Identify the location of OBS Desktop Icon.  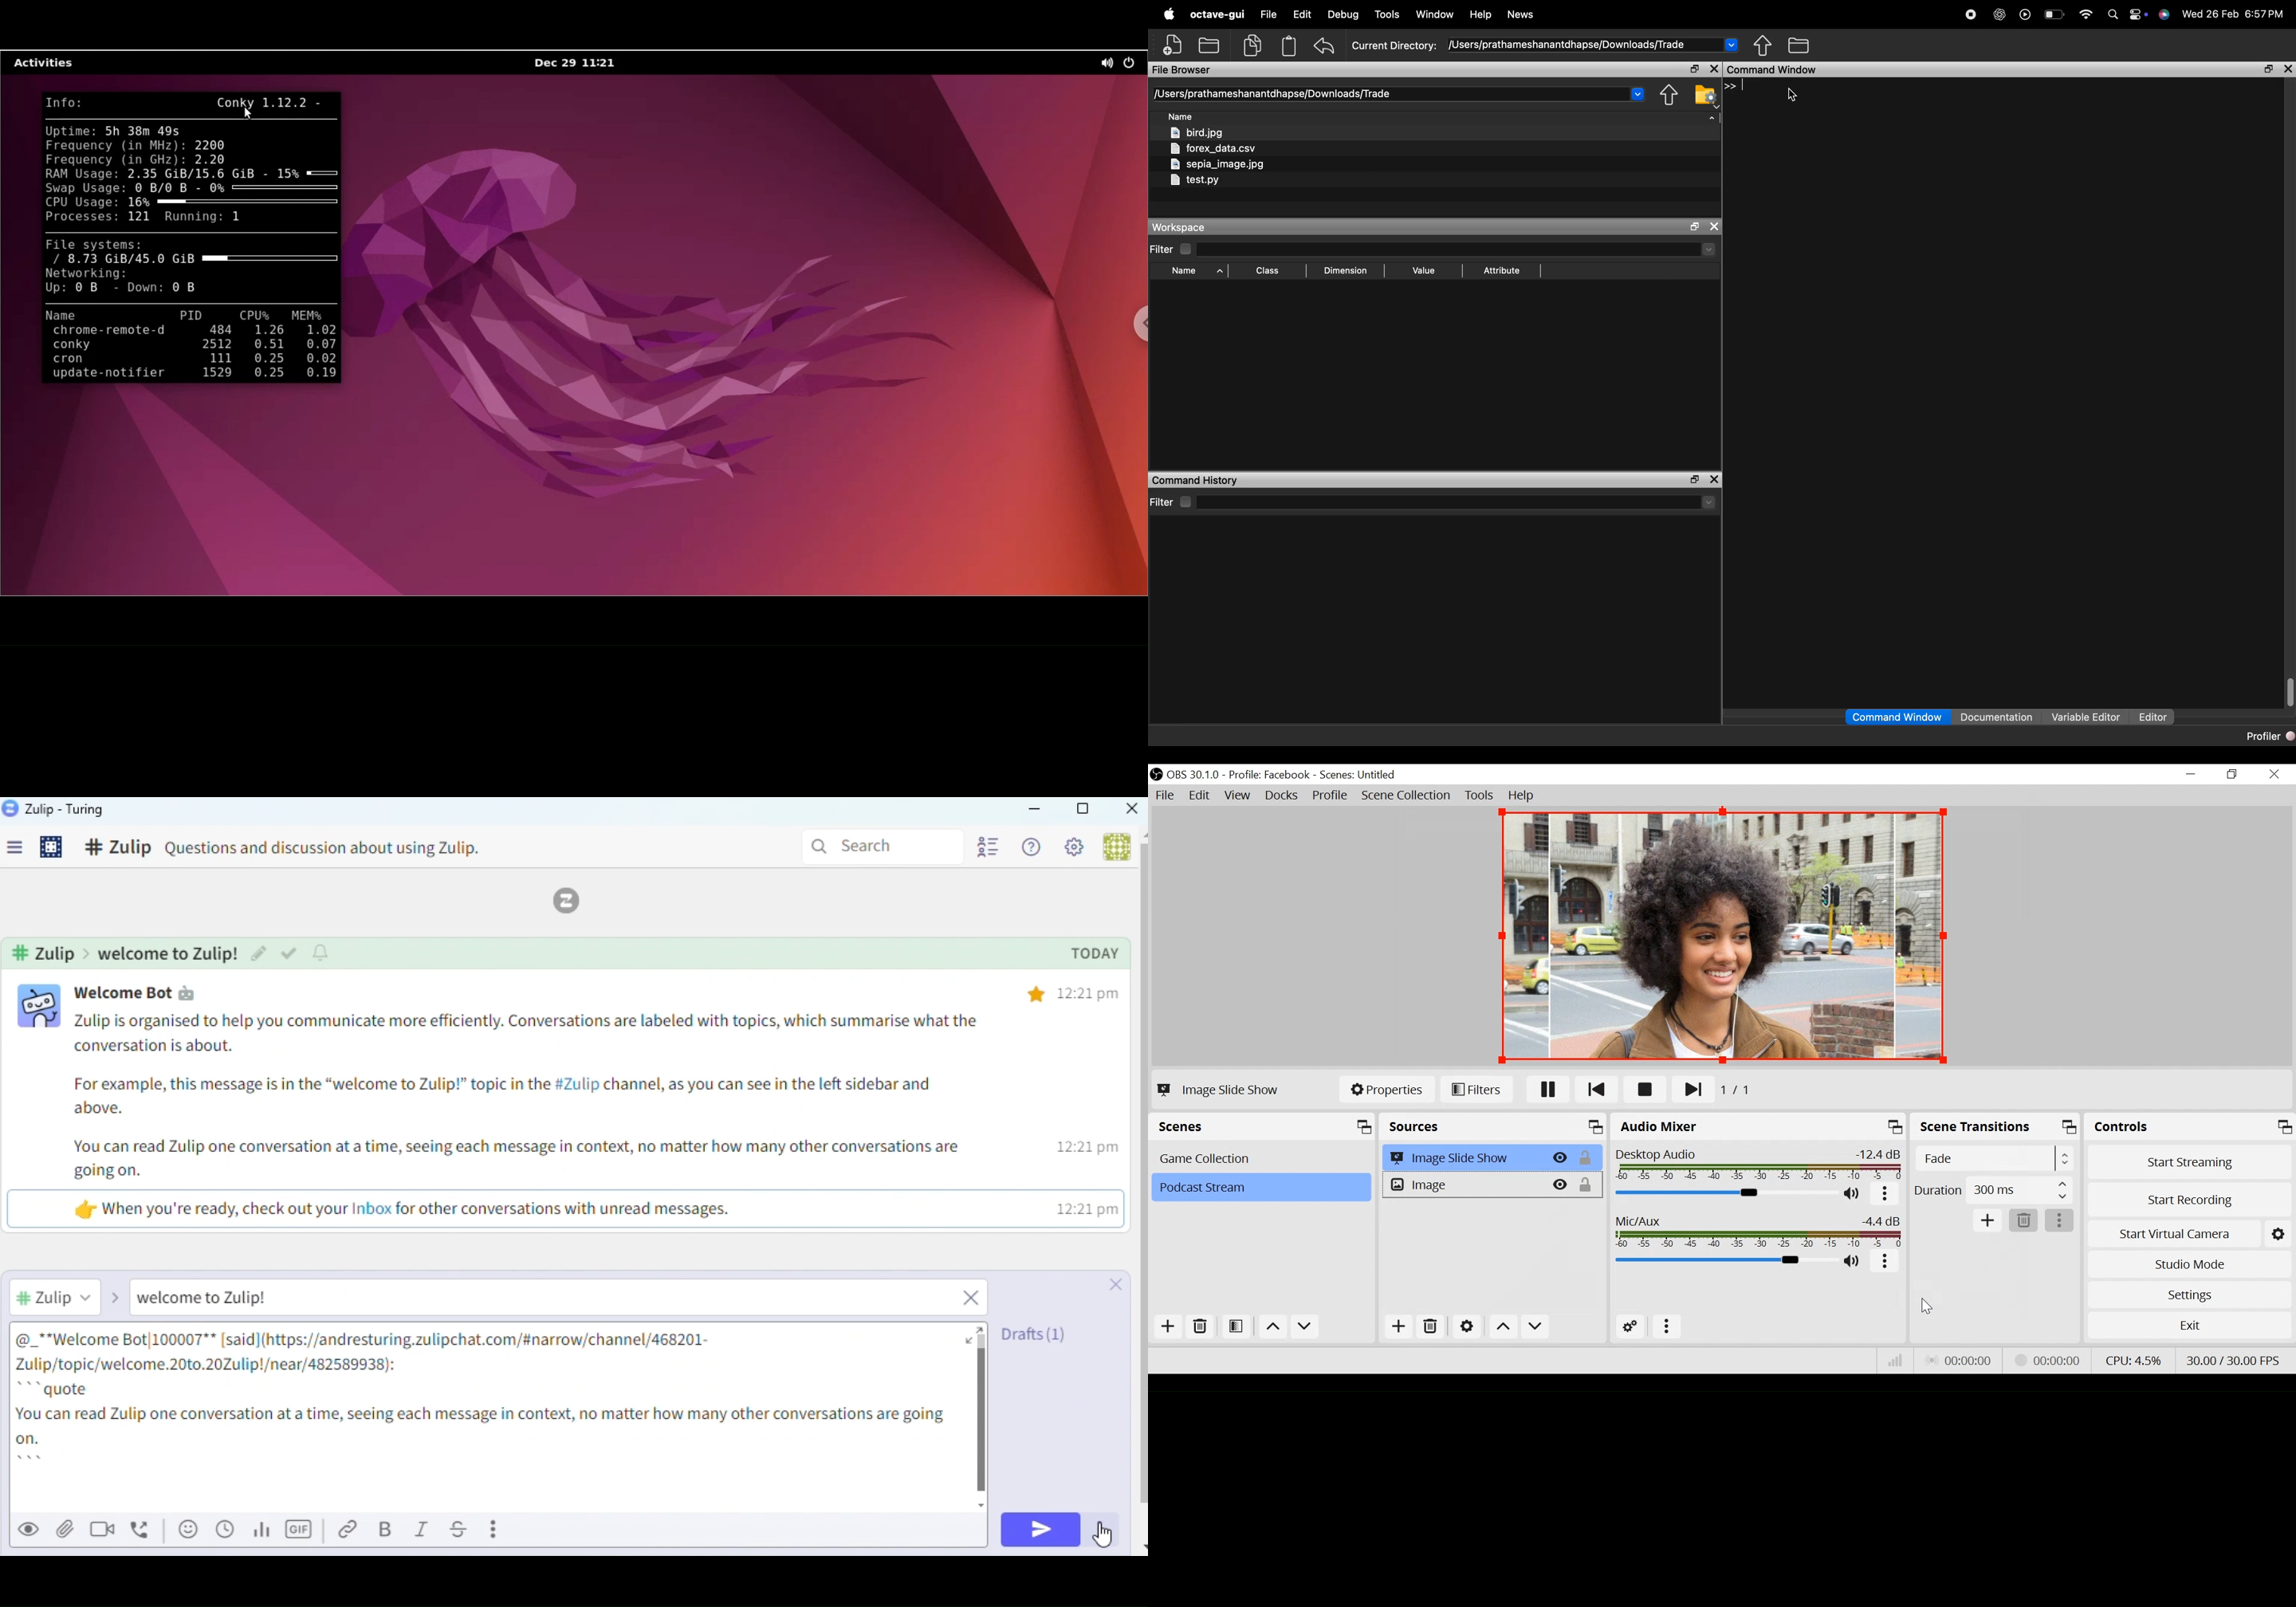
(1156, 774).